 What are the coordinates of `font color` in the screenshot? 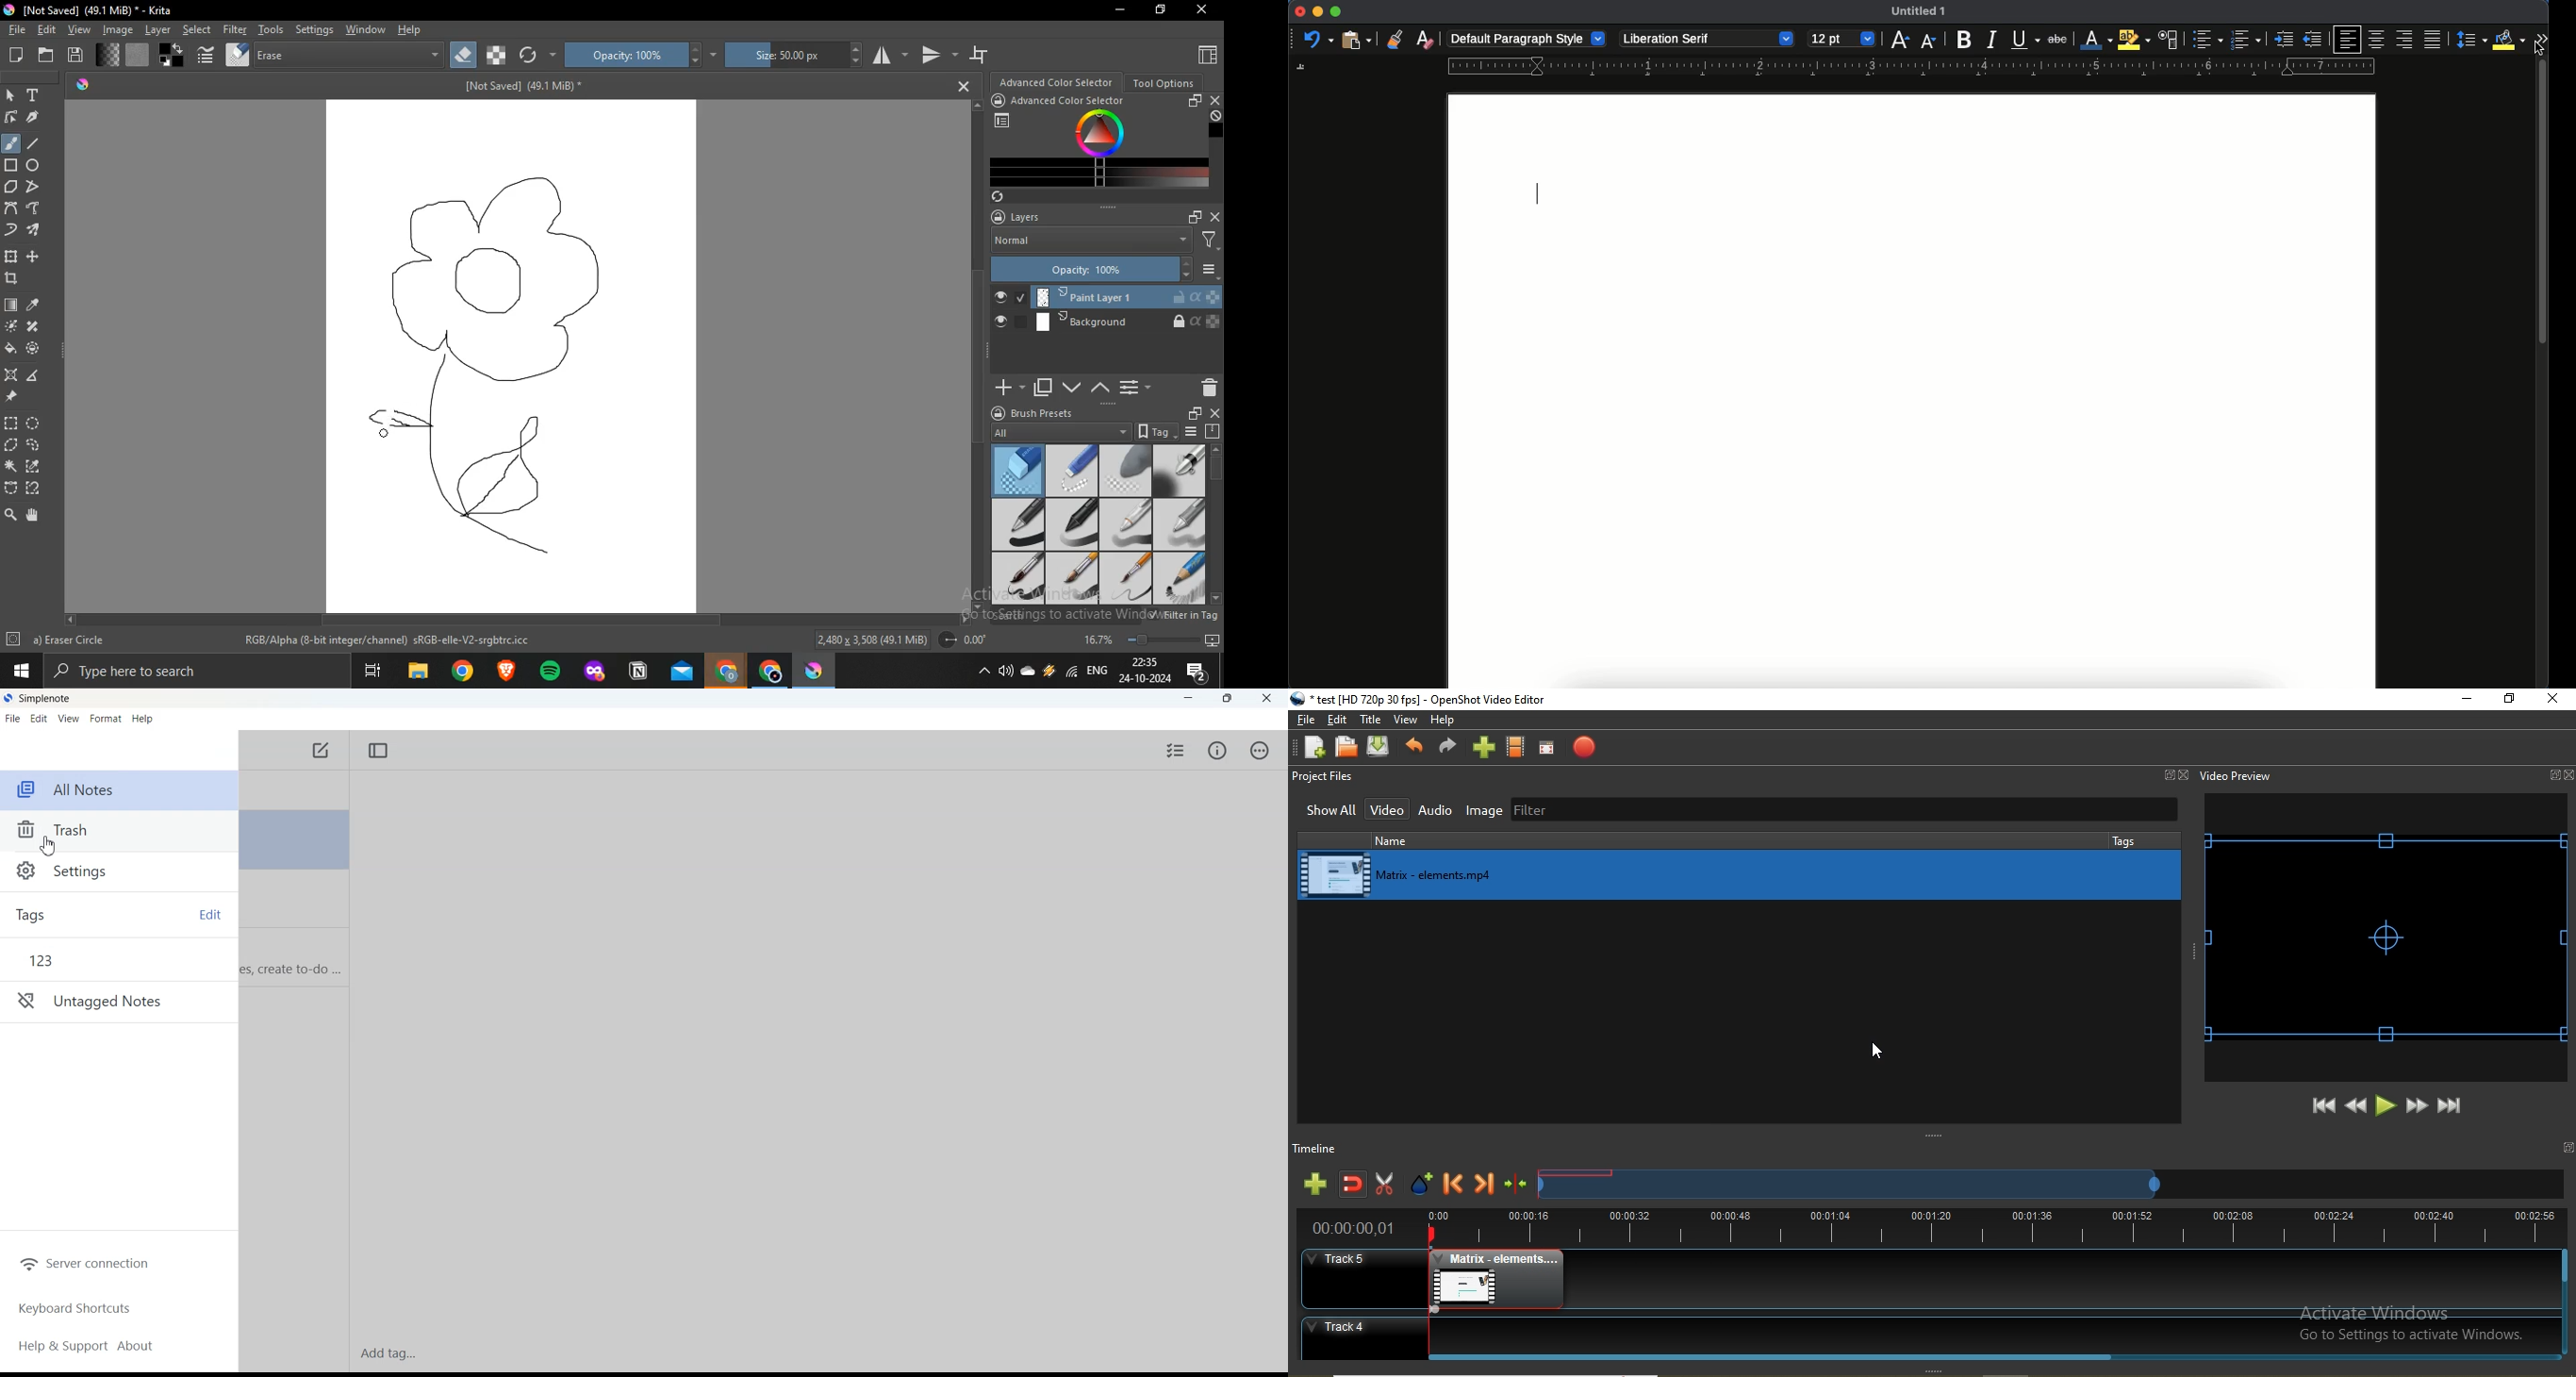 It's located at (2095, 39).